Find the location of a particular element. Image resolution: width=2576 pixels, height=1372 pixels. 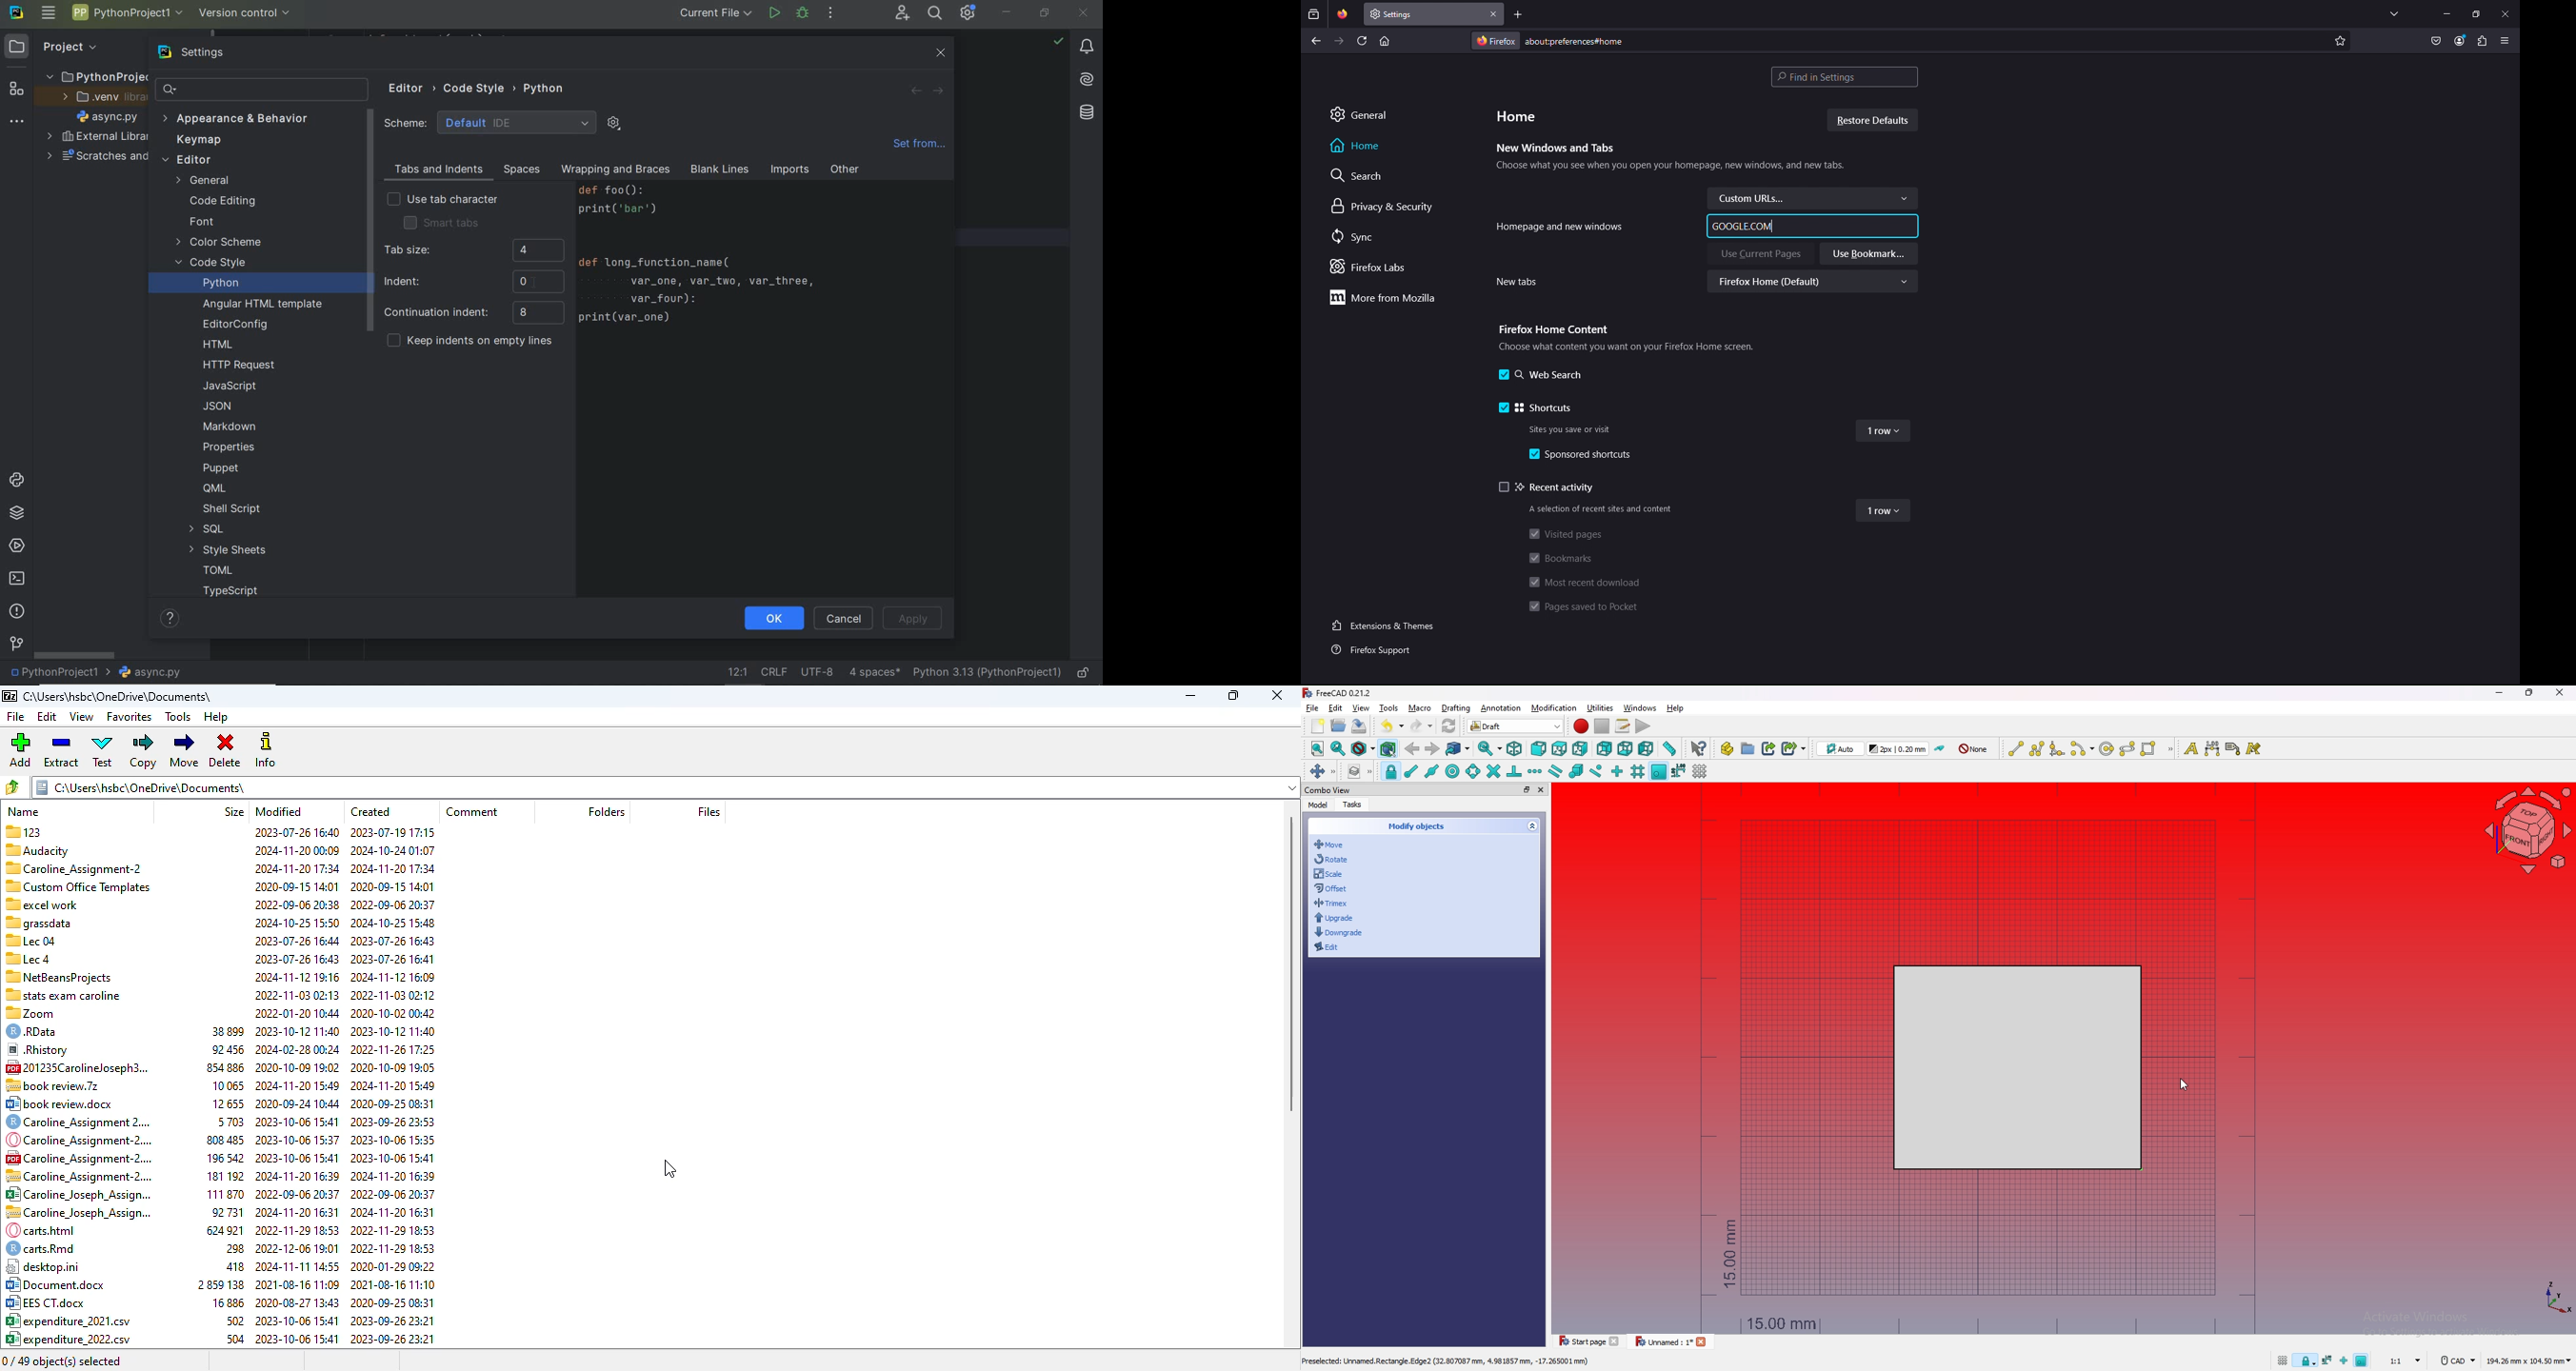

dimension is located at coordinates (2212, 749).